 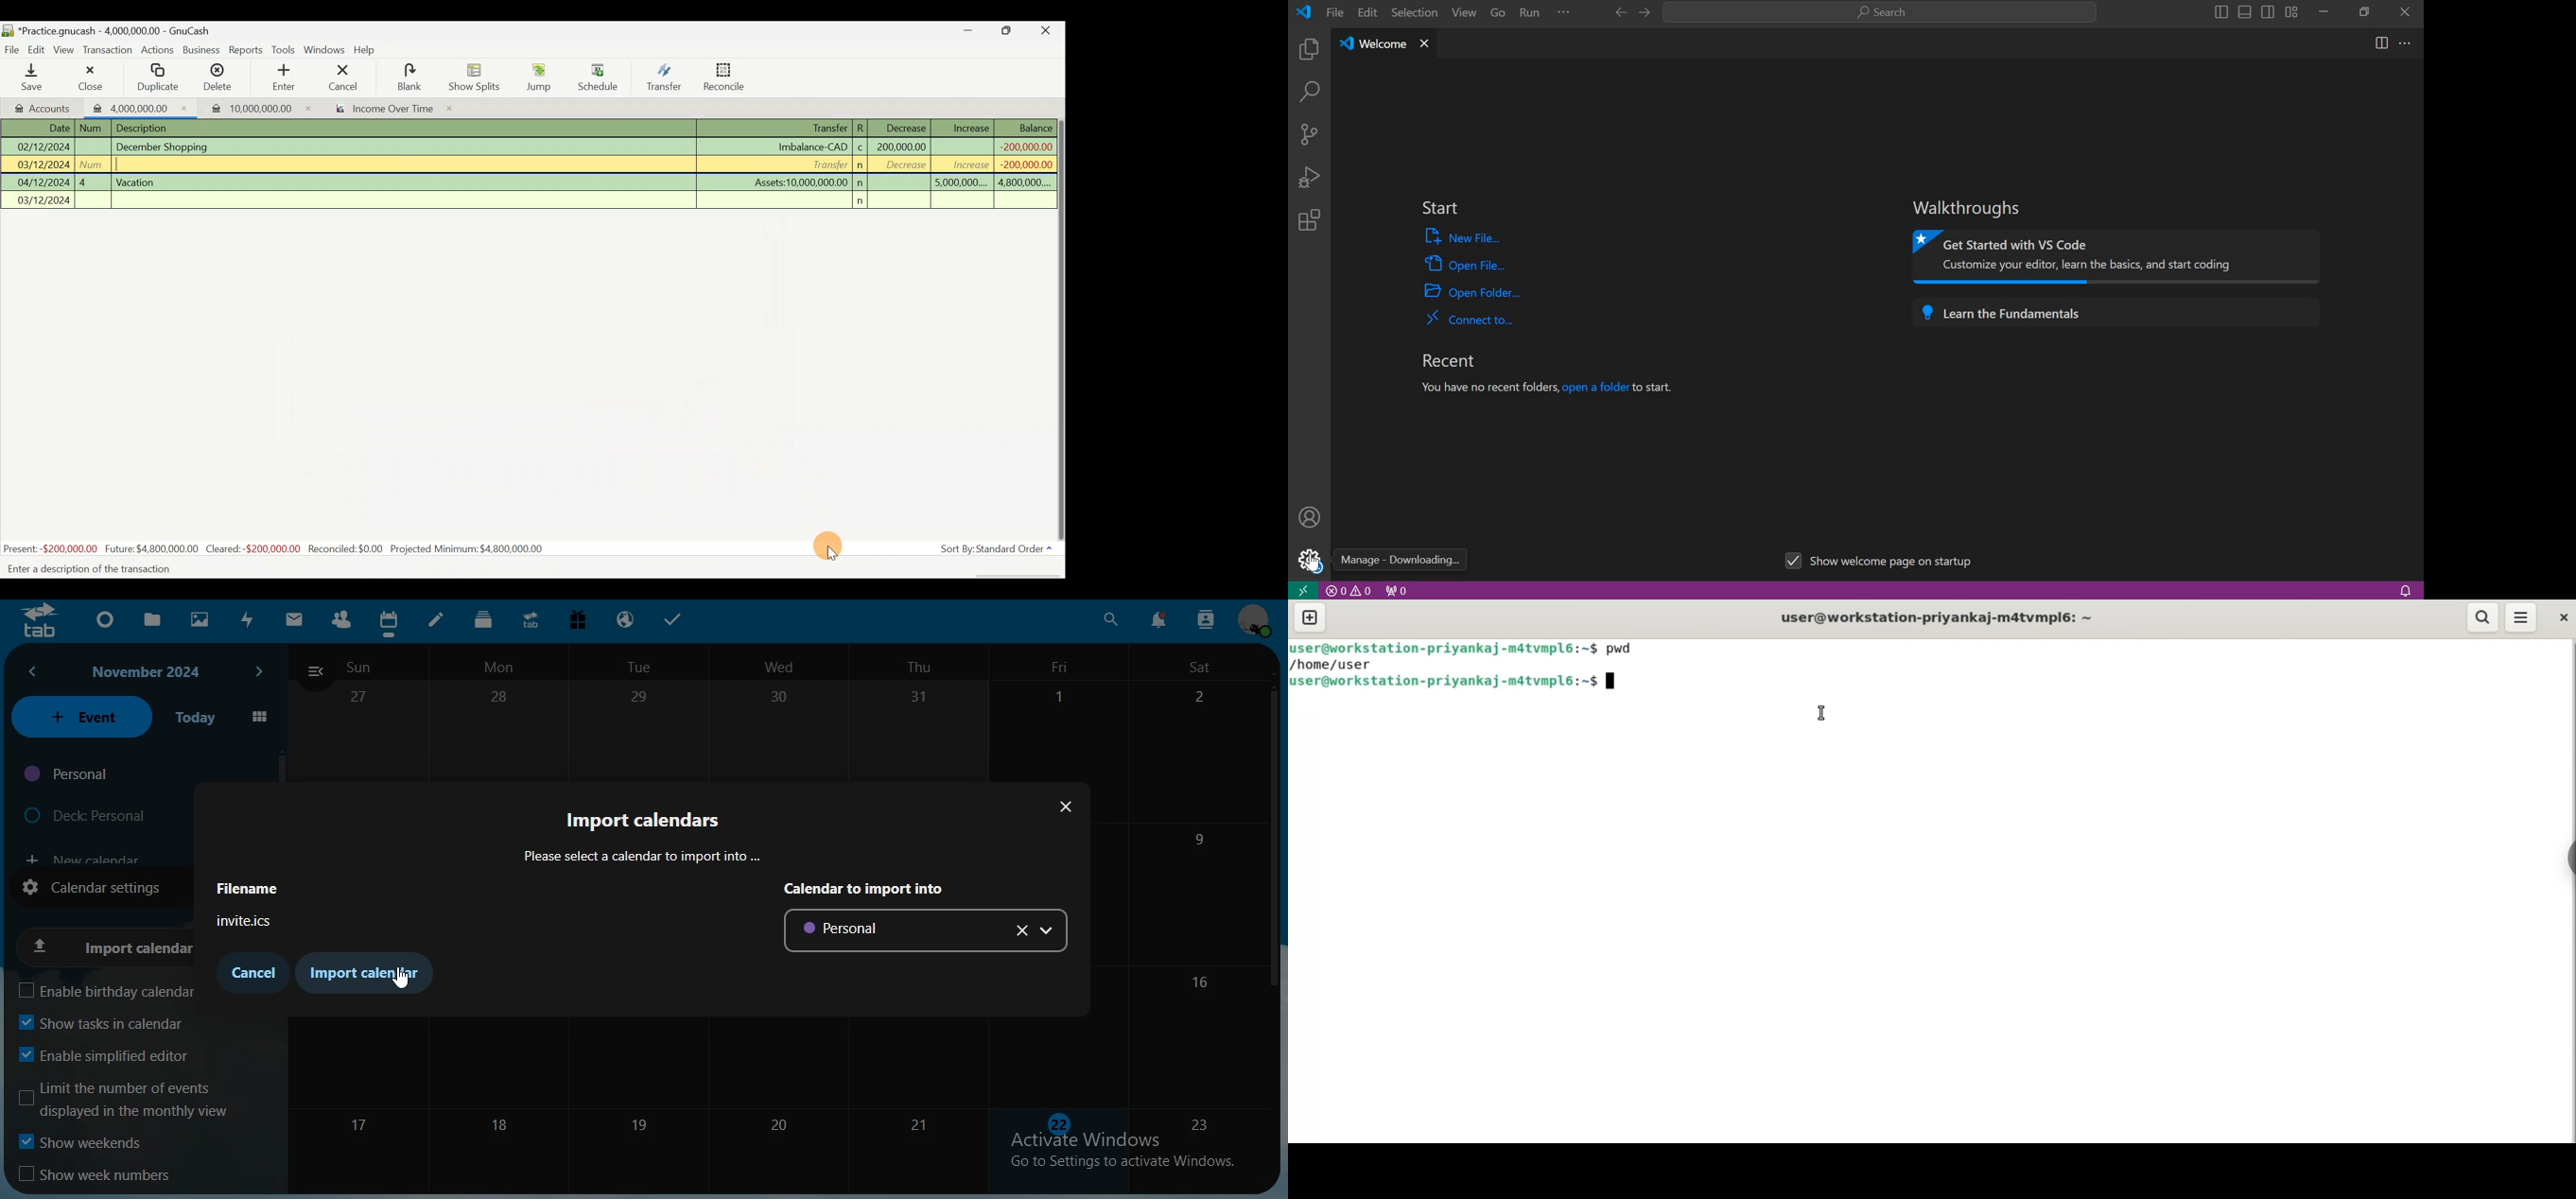 What do you see at coordinates (1461, 15) in the screenshot?
I see `view` at bounding box center [1461, 15].